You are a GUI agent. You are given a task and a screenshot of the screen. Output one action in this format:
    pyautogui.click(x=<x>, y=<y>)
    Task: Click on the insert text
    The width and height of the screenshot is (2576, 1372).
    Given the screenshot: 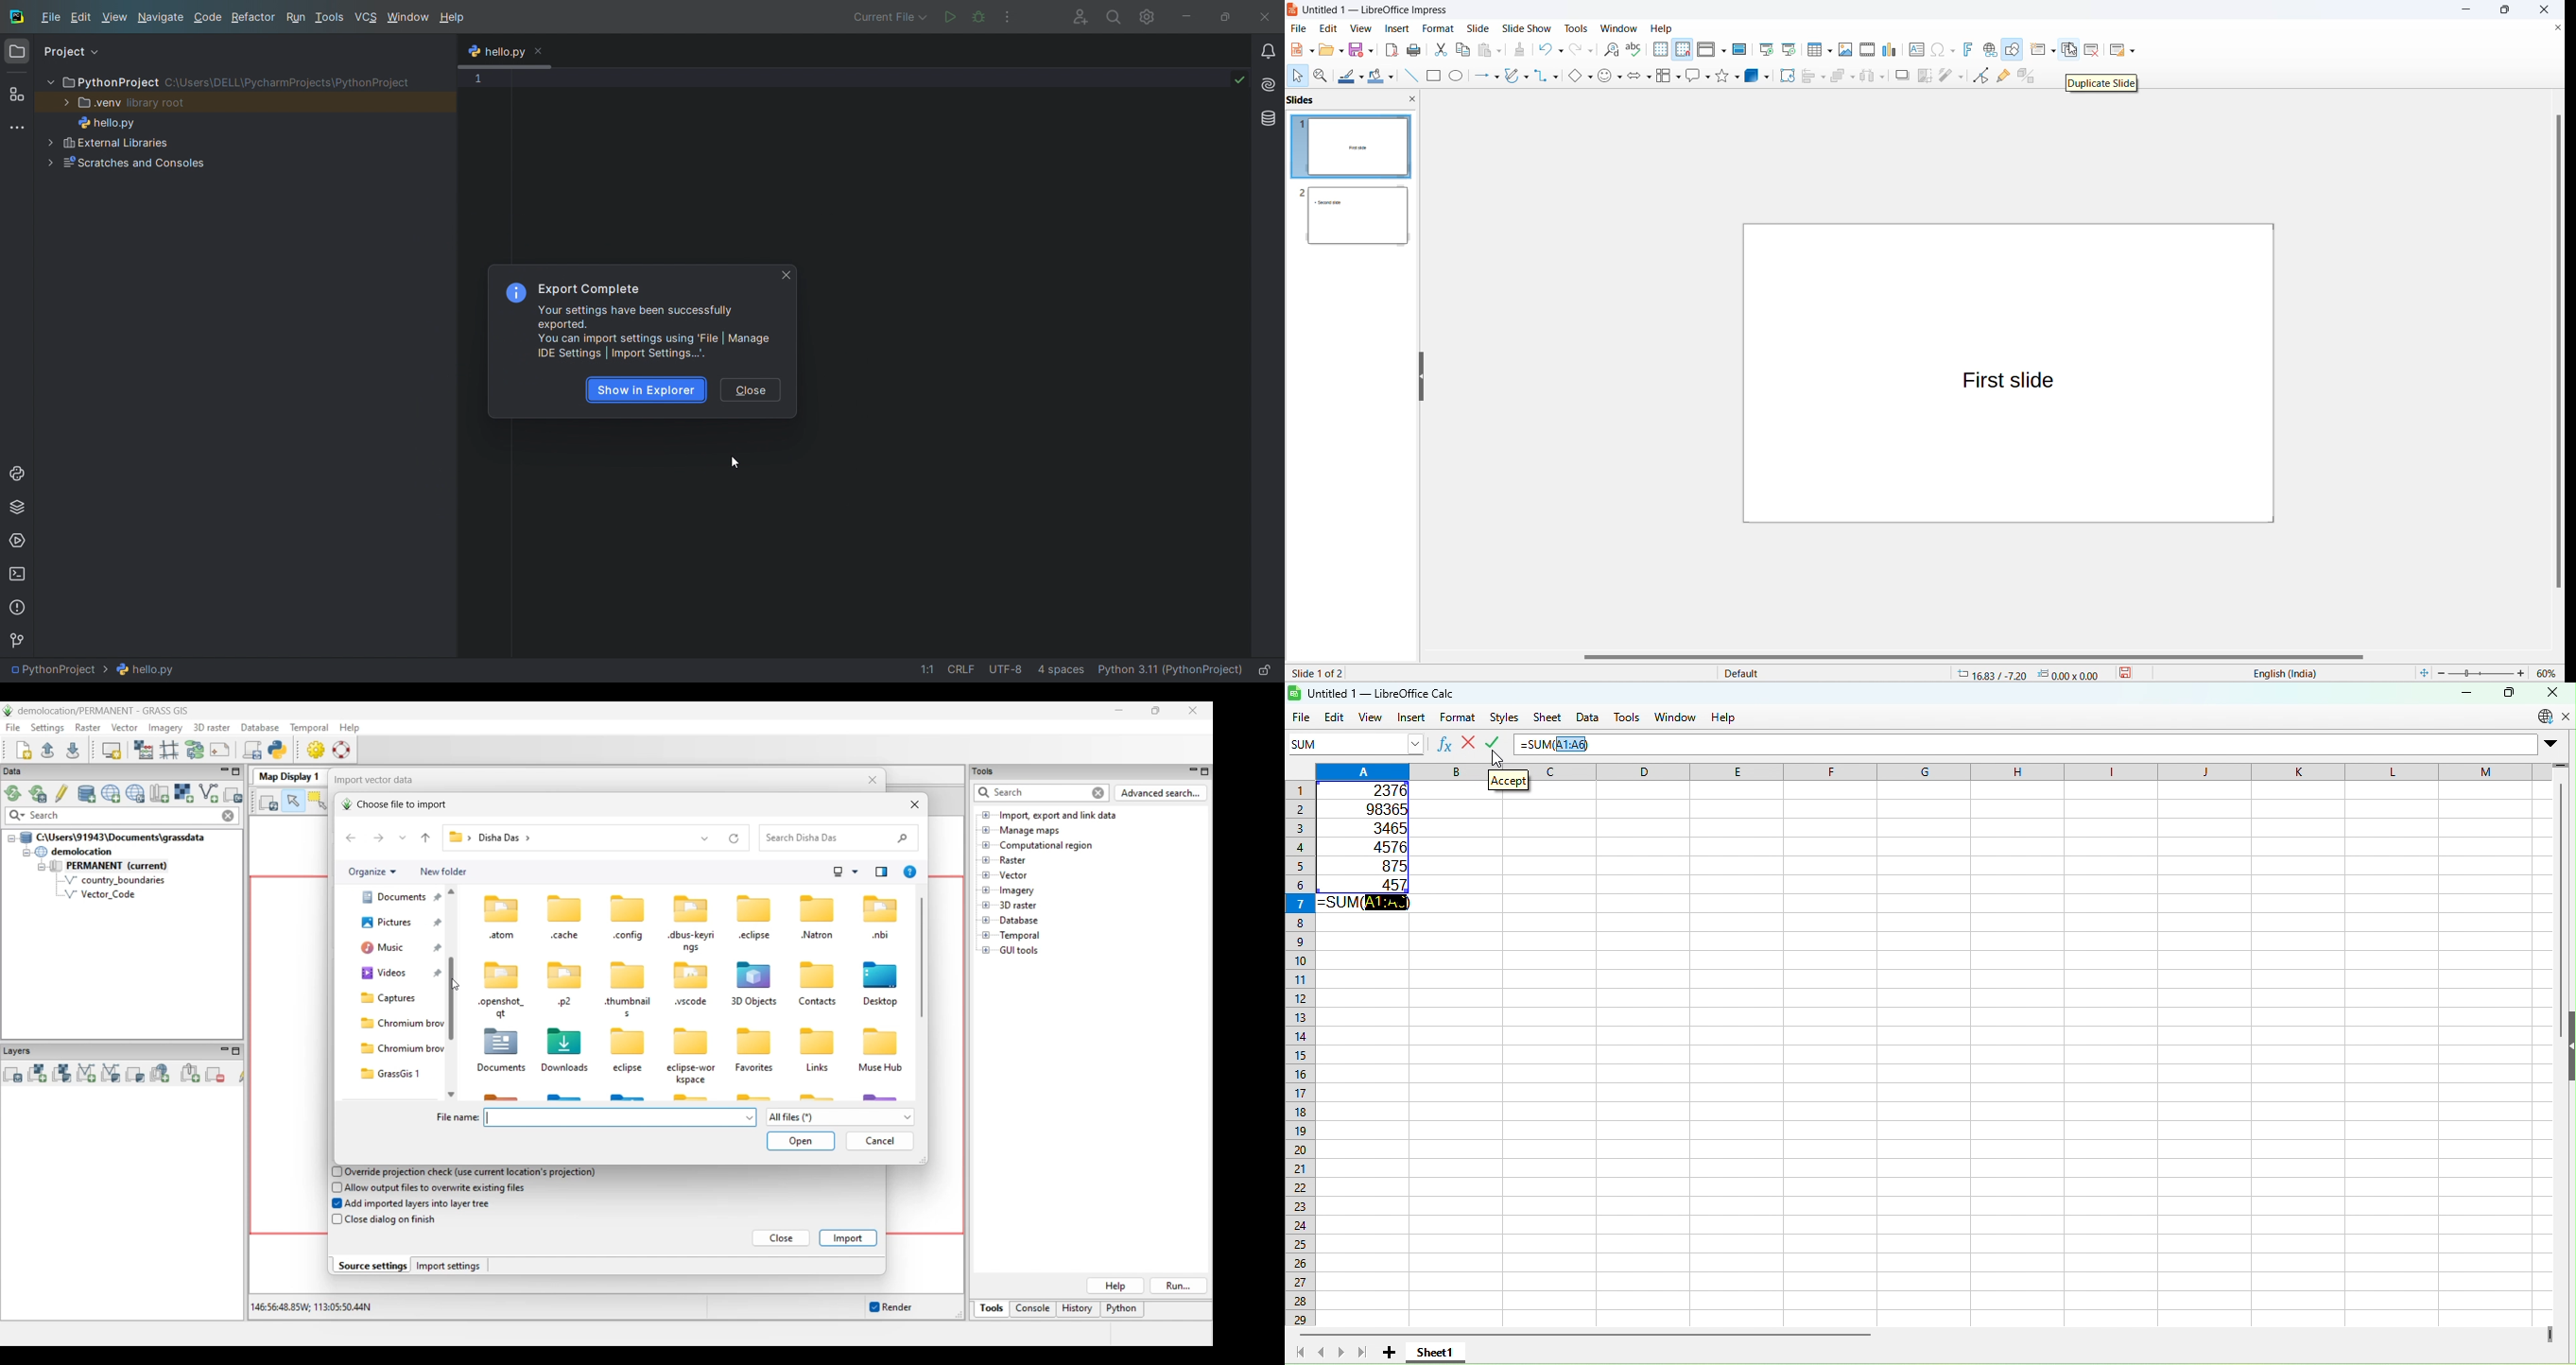 What is the action you would take?
    pyautogui.click(x=1918, y=49)
    